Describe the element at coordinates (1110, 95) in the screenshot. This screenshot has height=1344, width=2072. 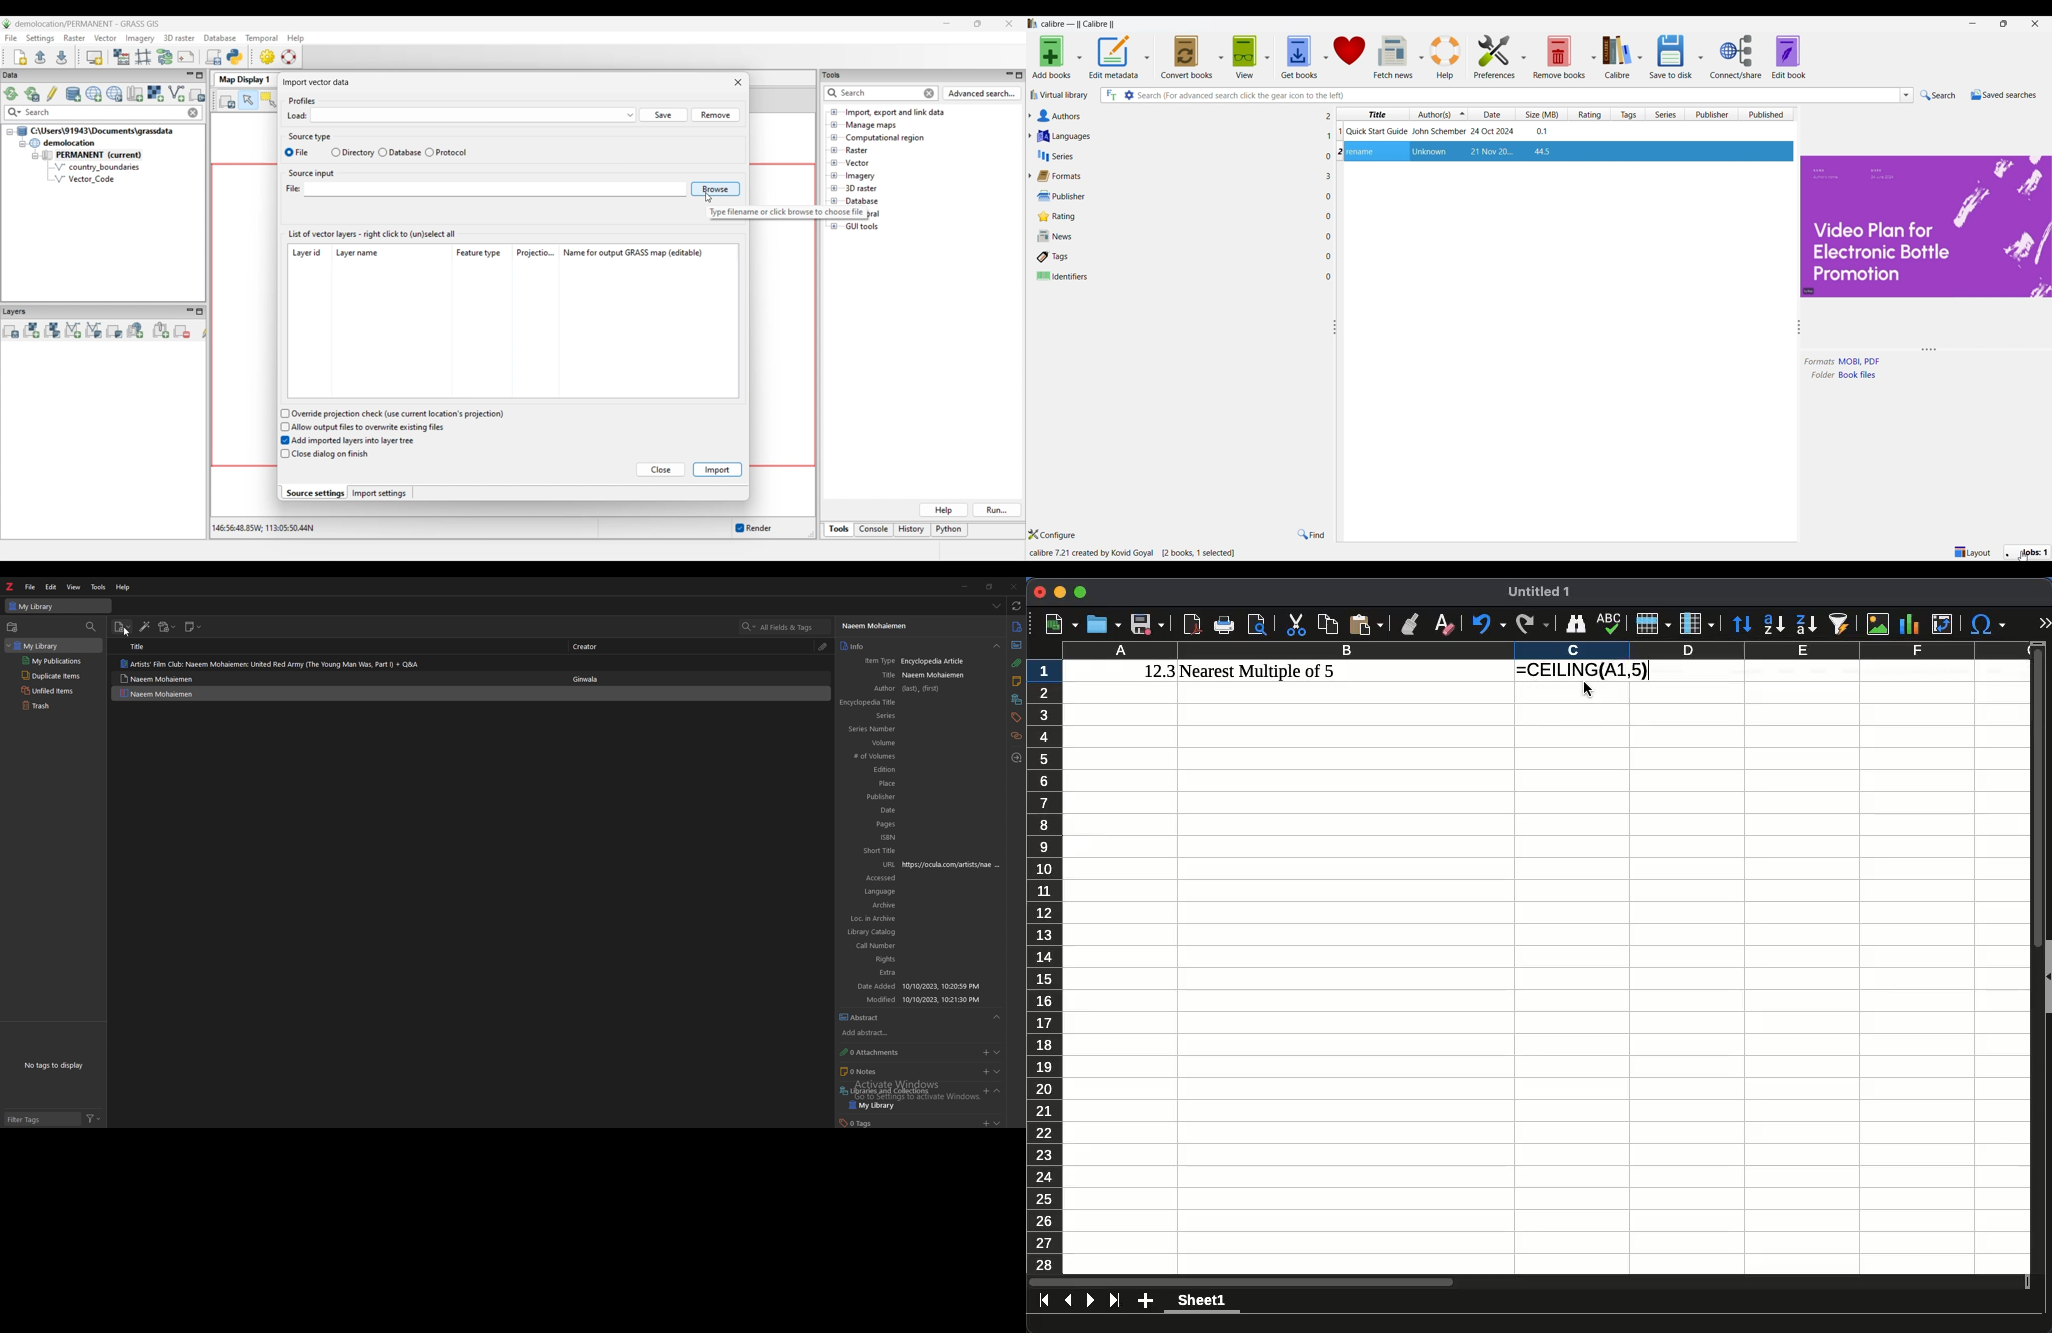
I see `Search all files` at that location.